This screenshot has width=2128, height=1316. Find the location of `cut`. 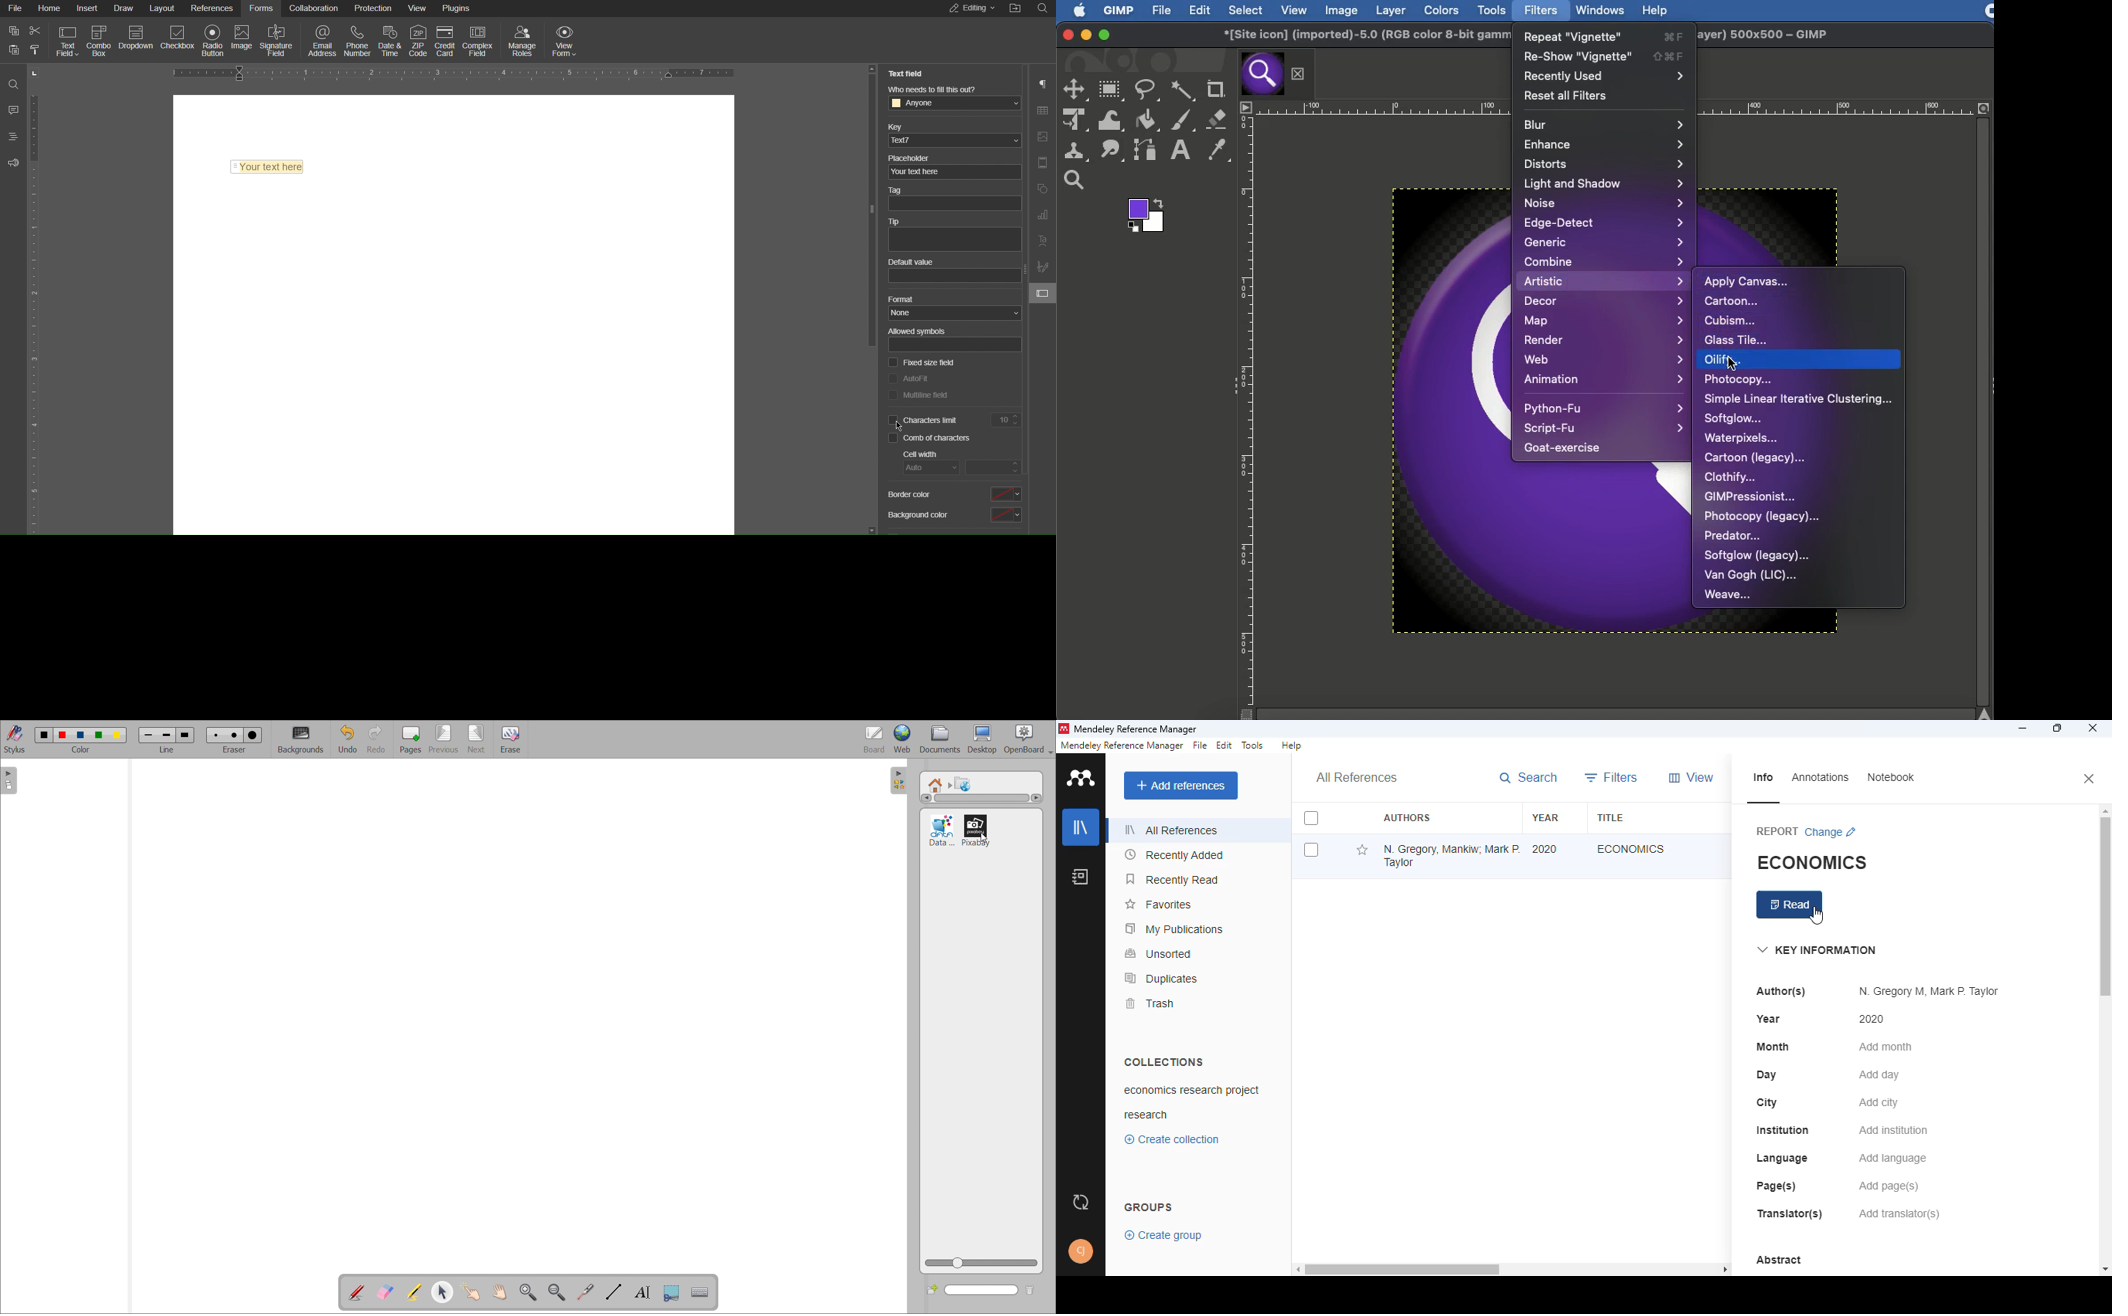

cut is located at coordinates (36, 31).